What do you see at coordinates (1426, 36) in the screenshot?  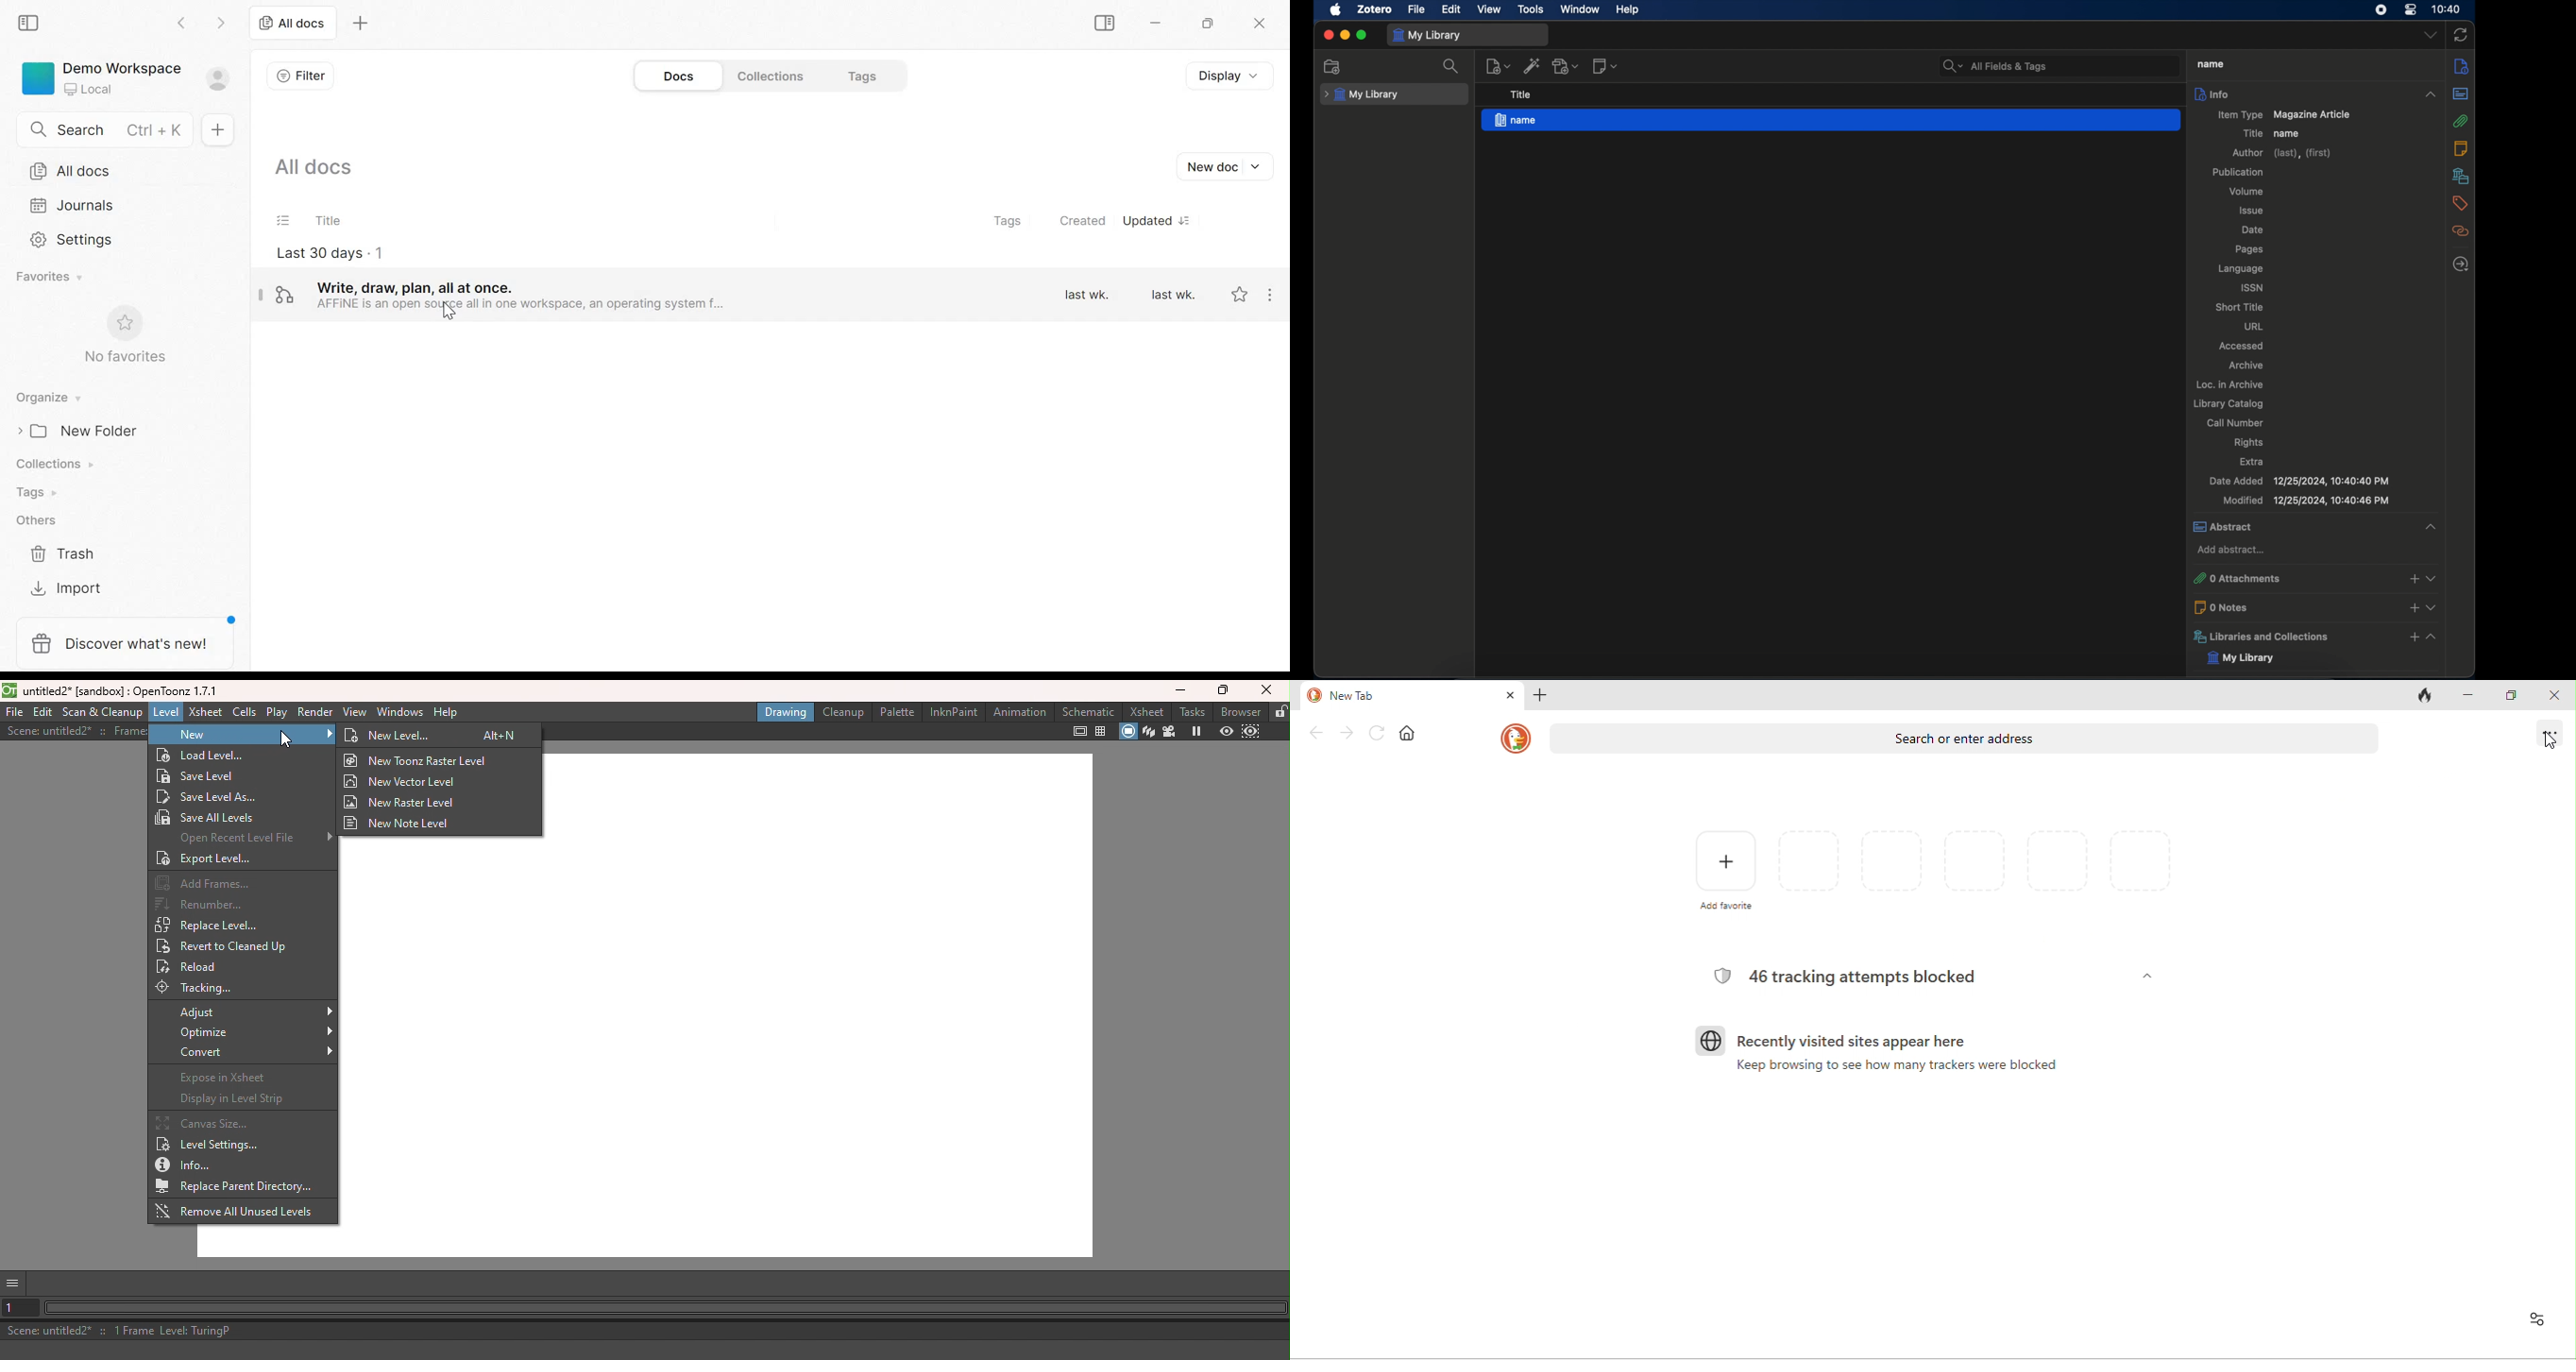 I see `my library` at bounding box center [1426, 36].